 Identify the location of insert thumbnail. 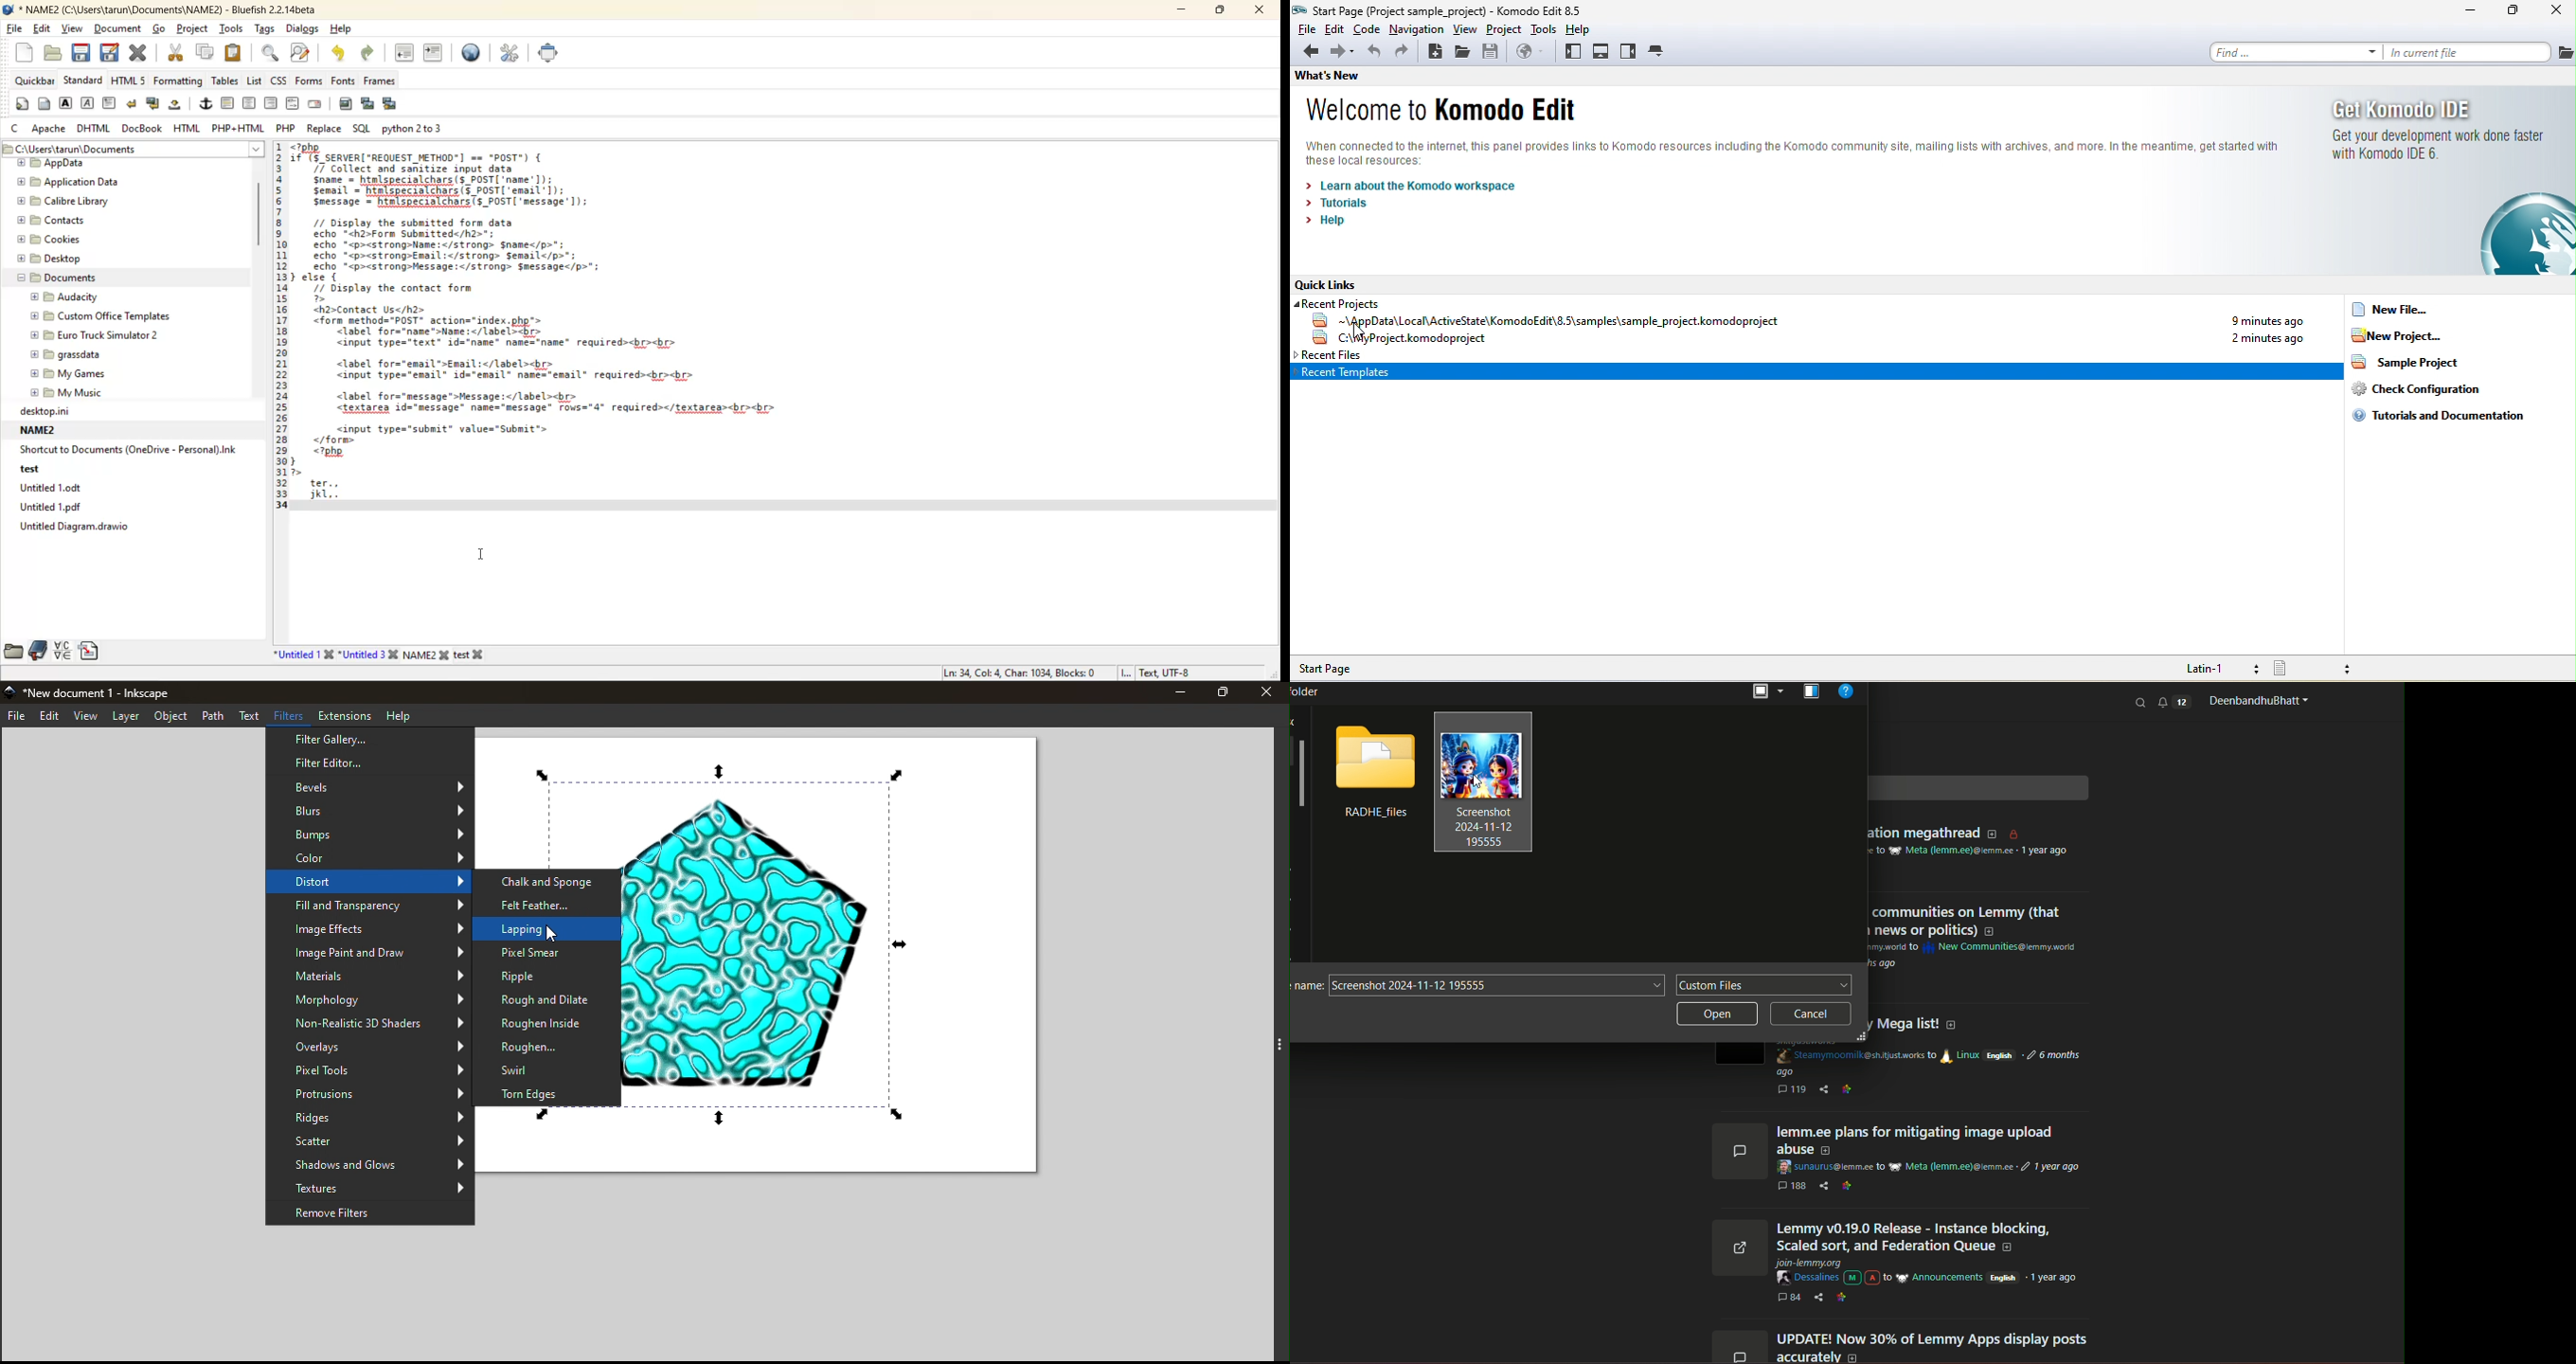
(366, 101).